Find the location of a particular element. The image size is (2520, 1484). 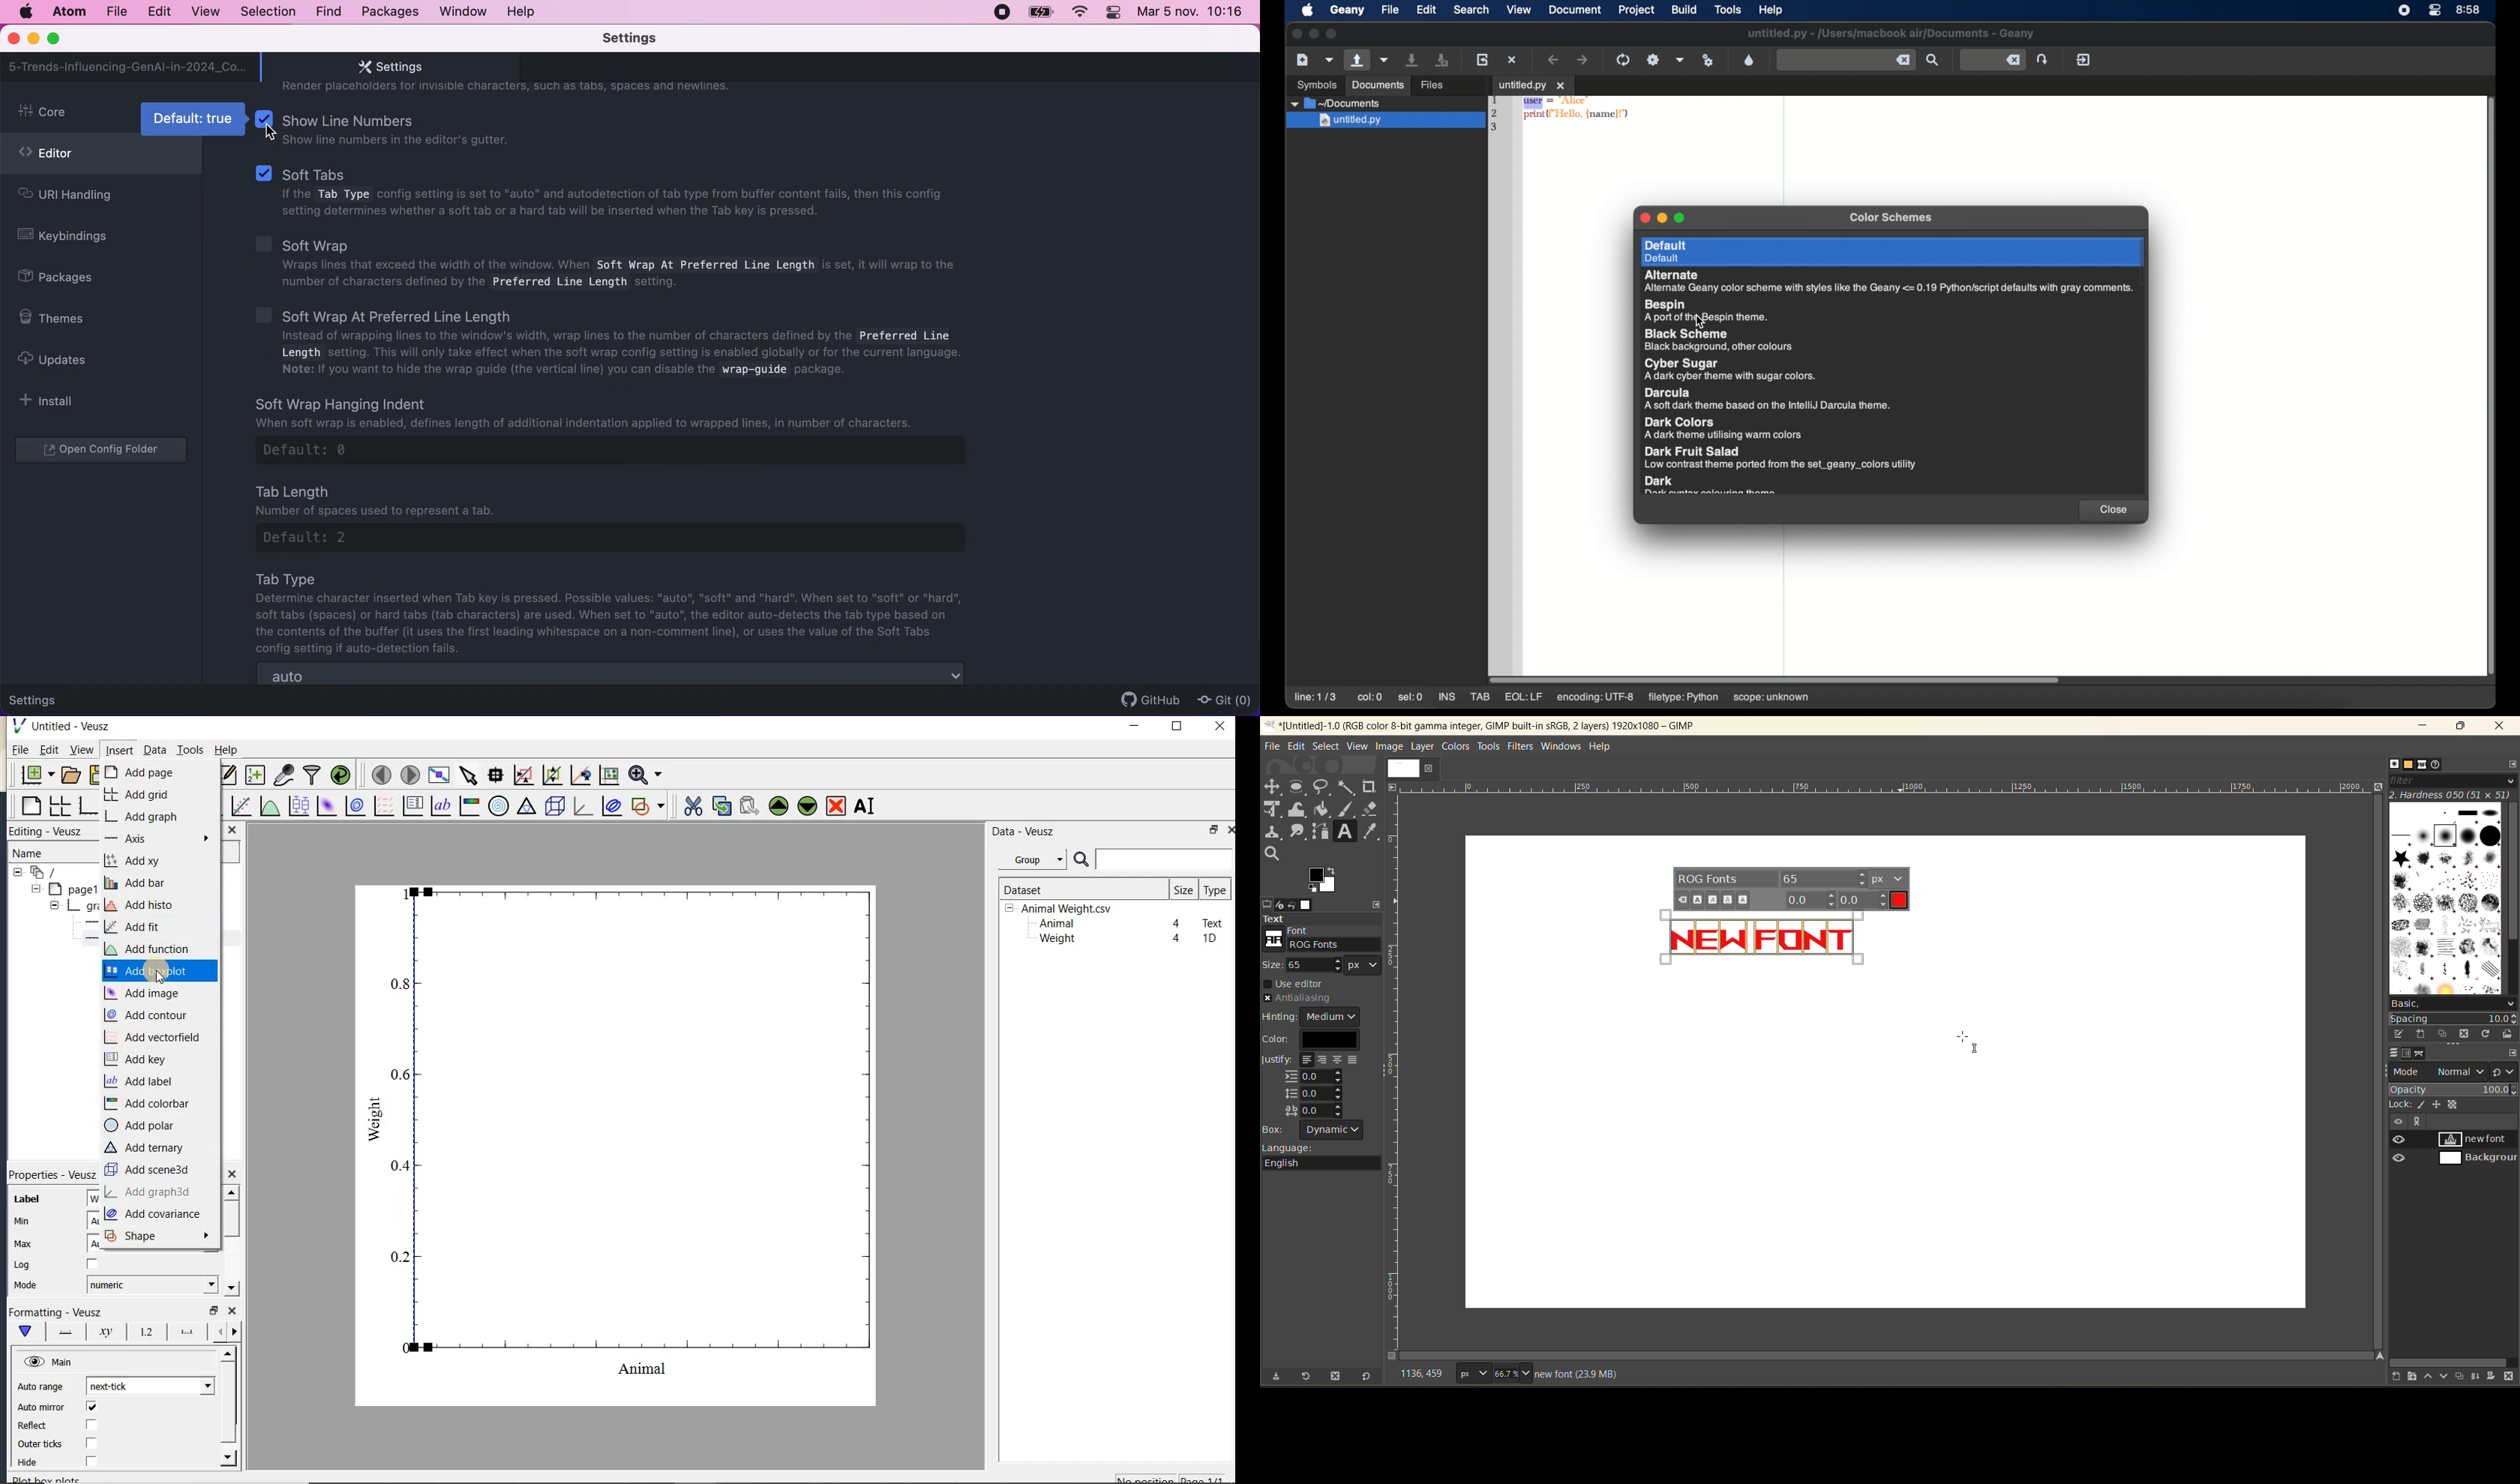

open existing file is located at coordinates (1357, 60).